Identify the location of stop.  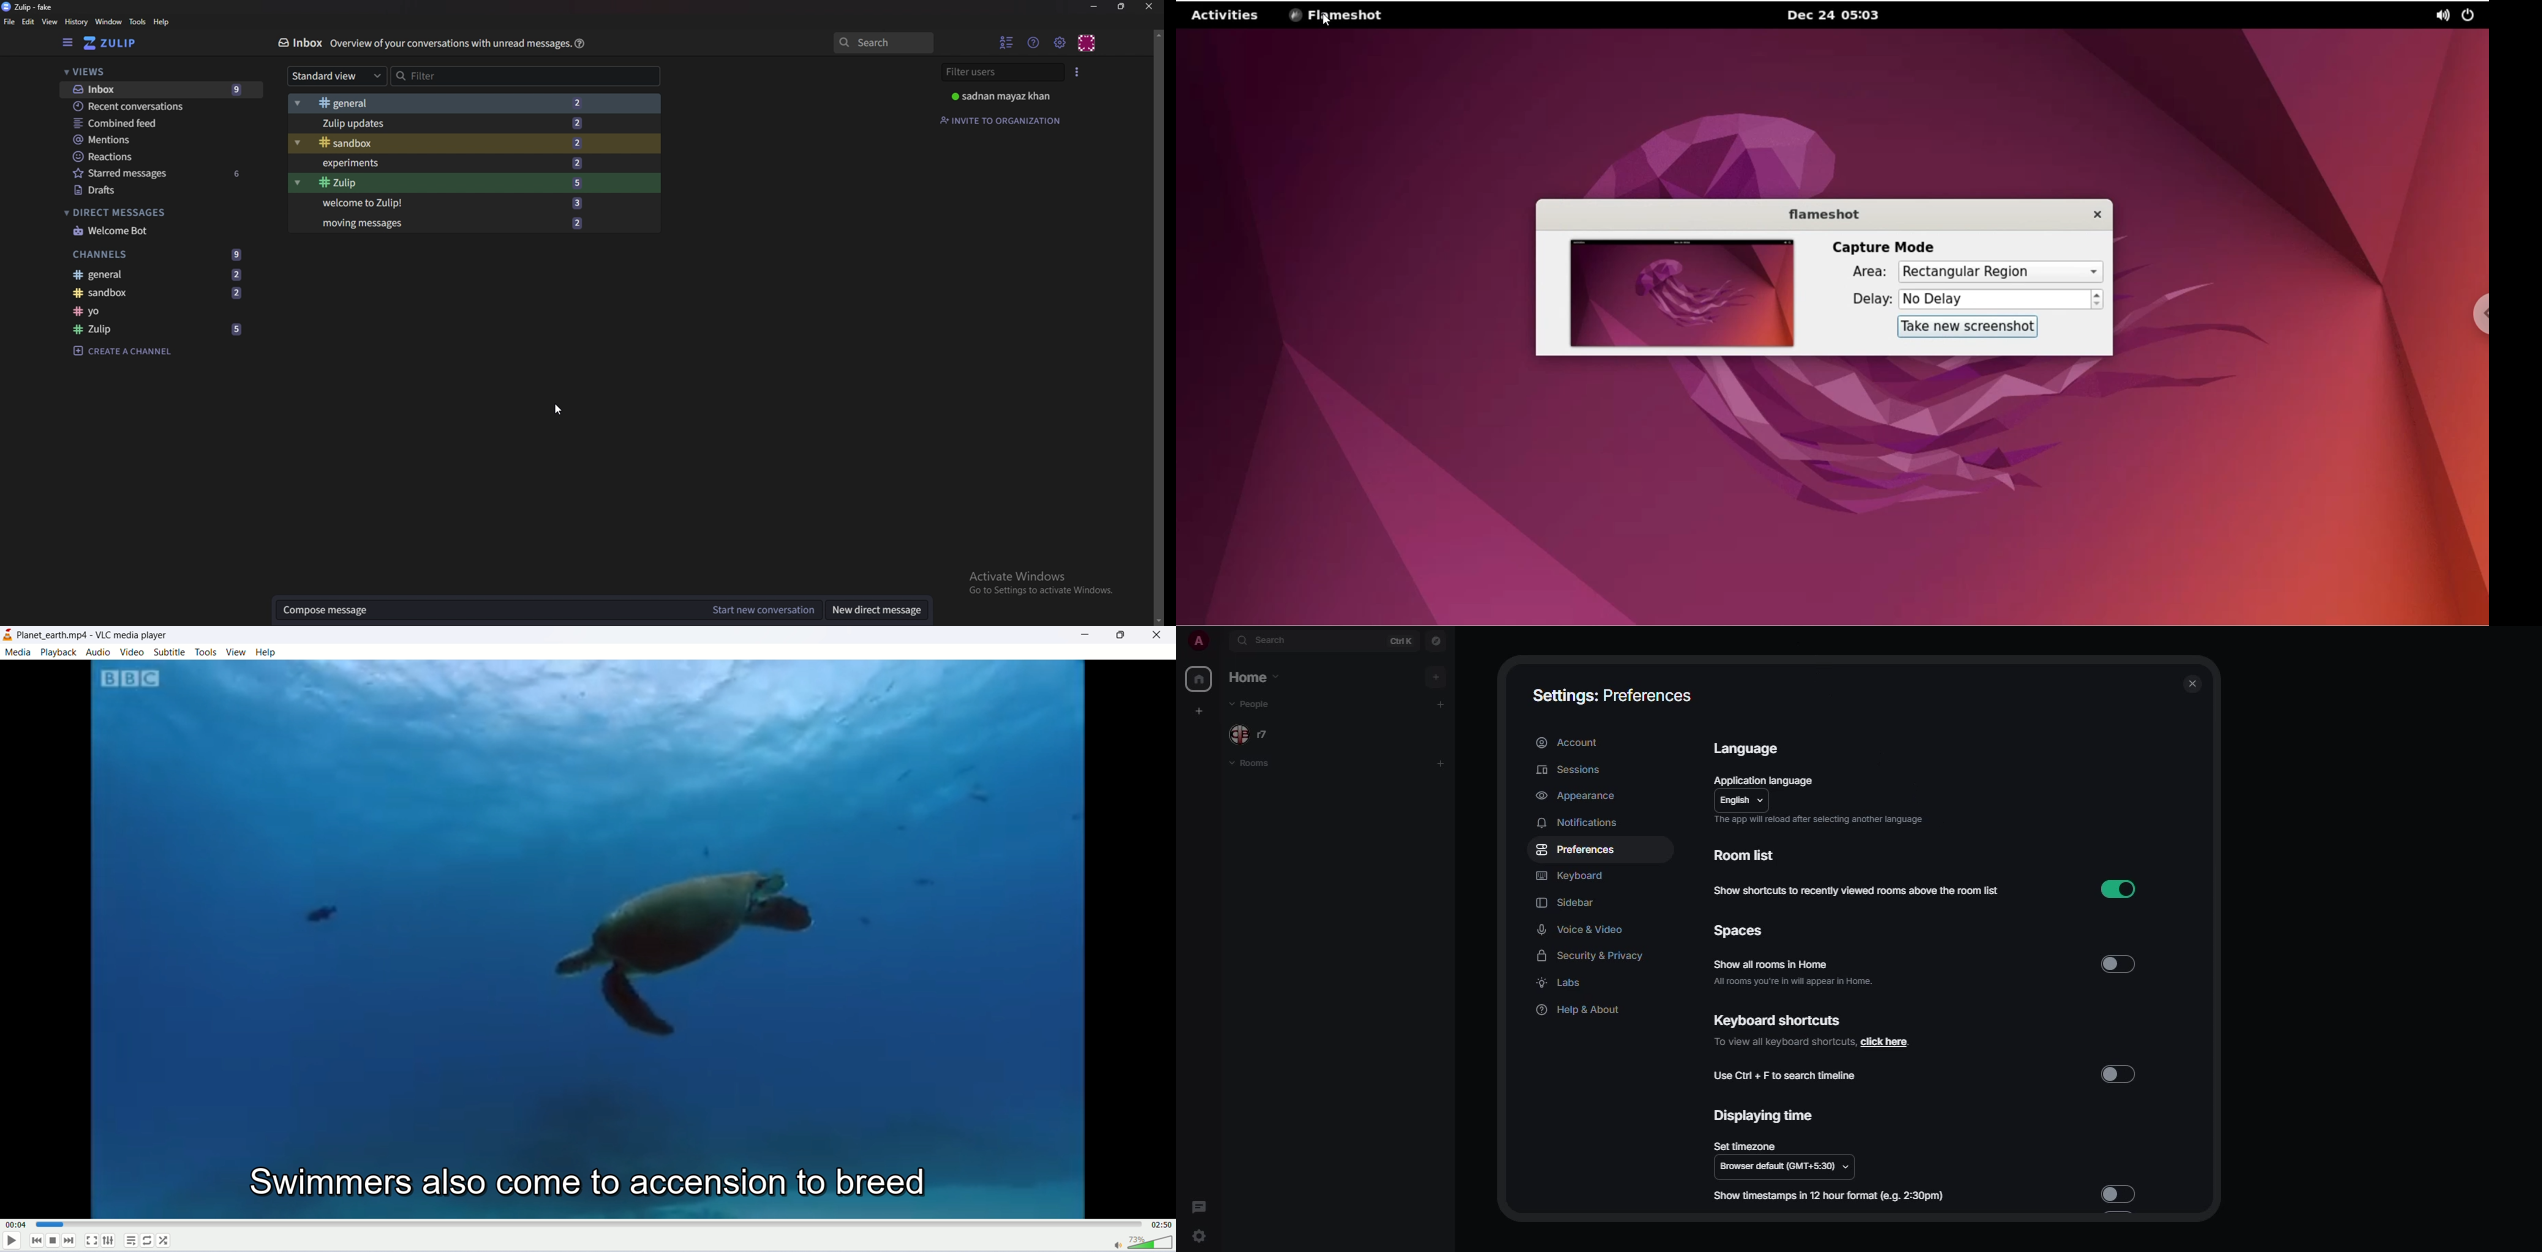
(53, 1243).